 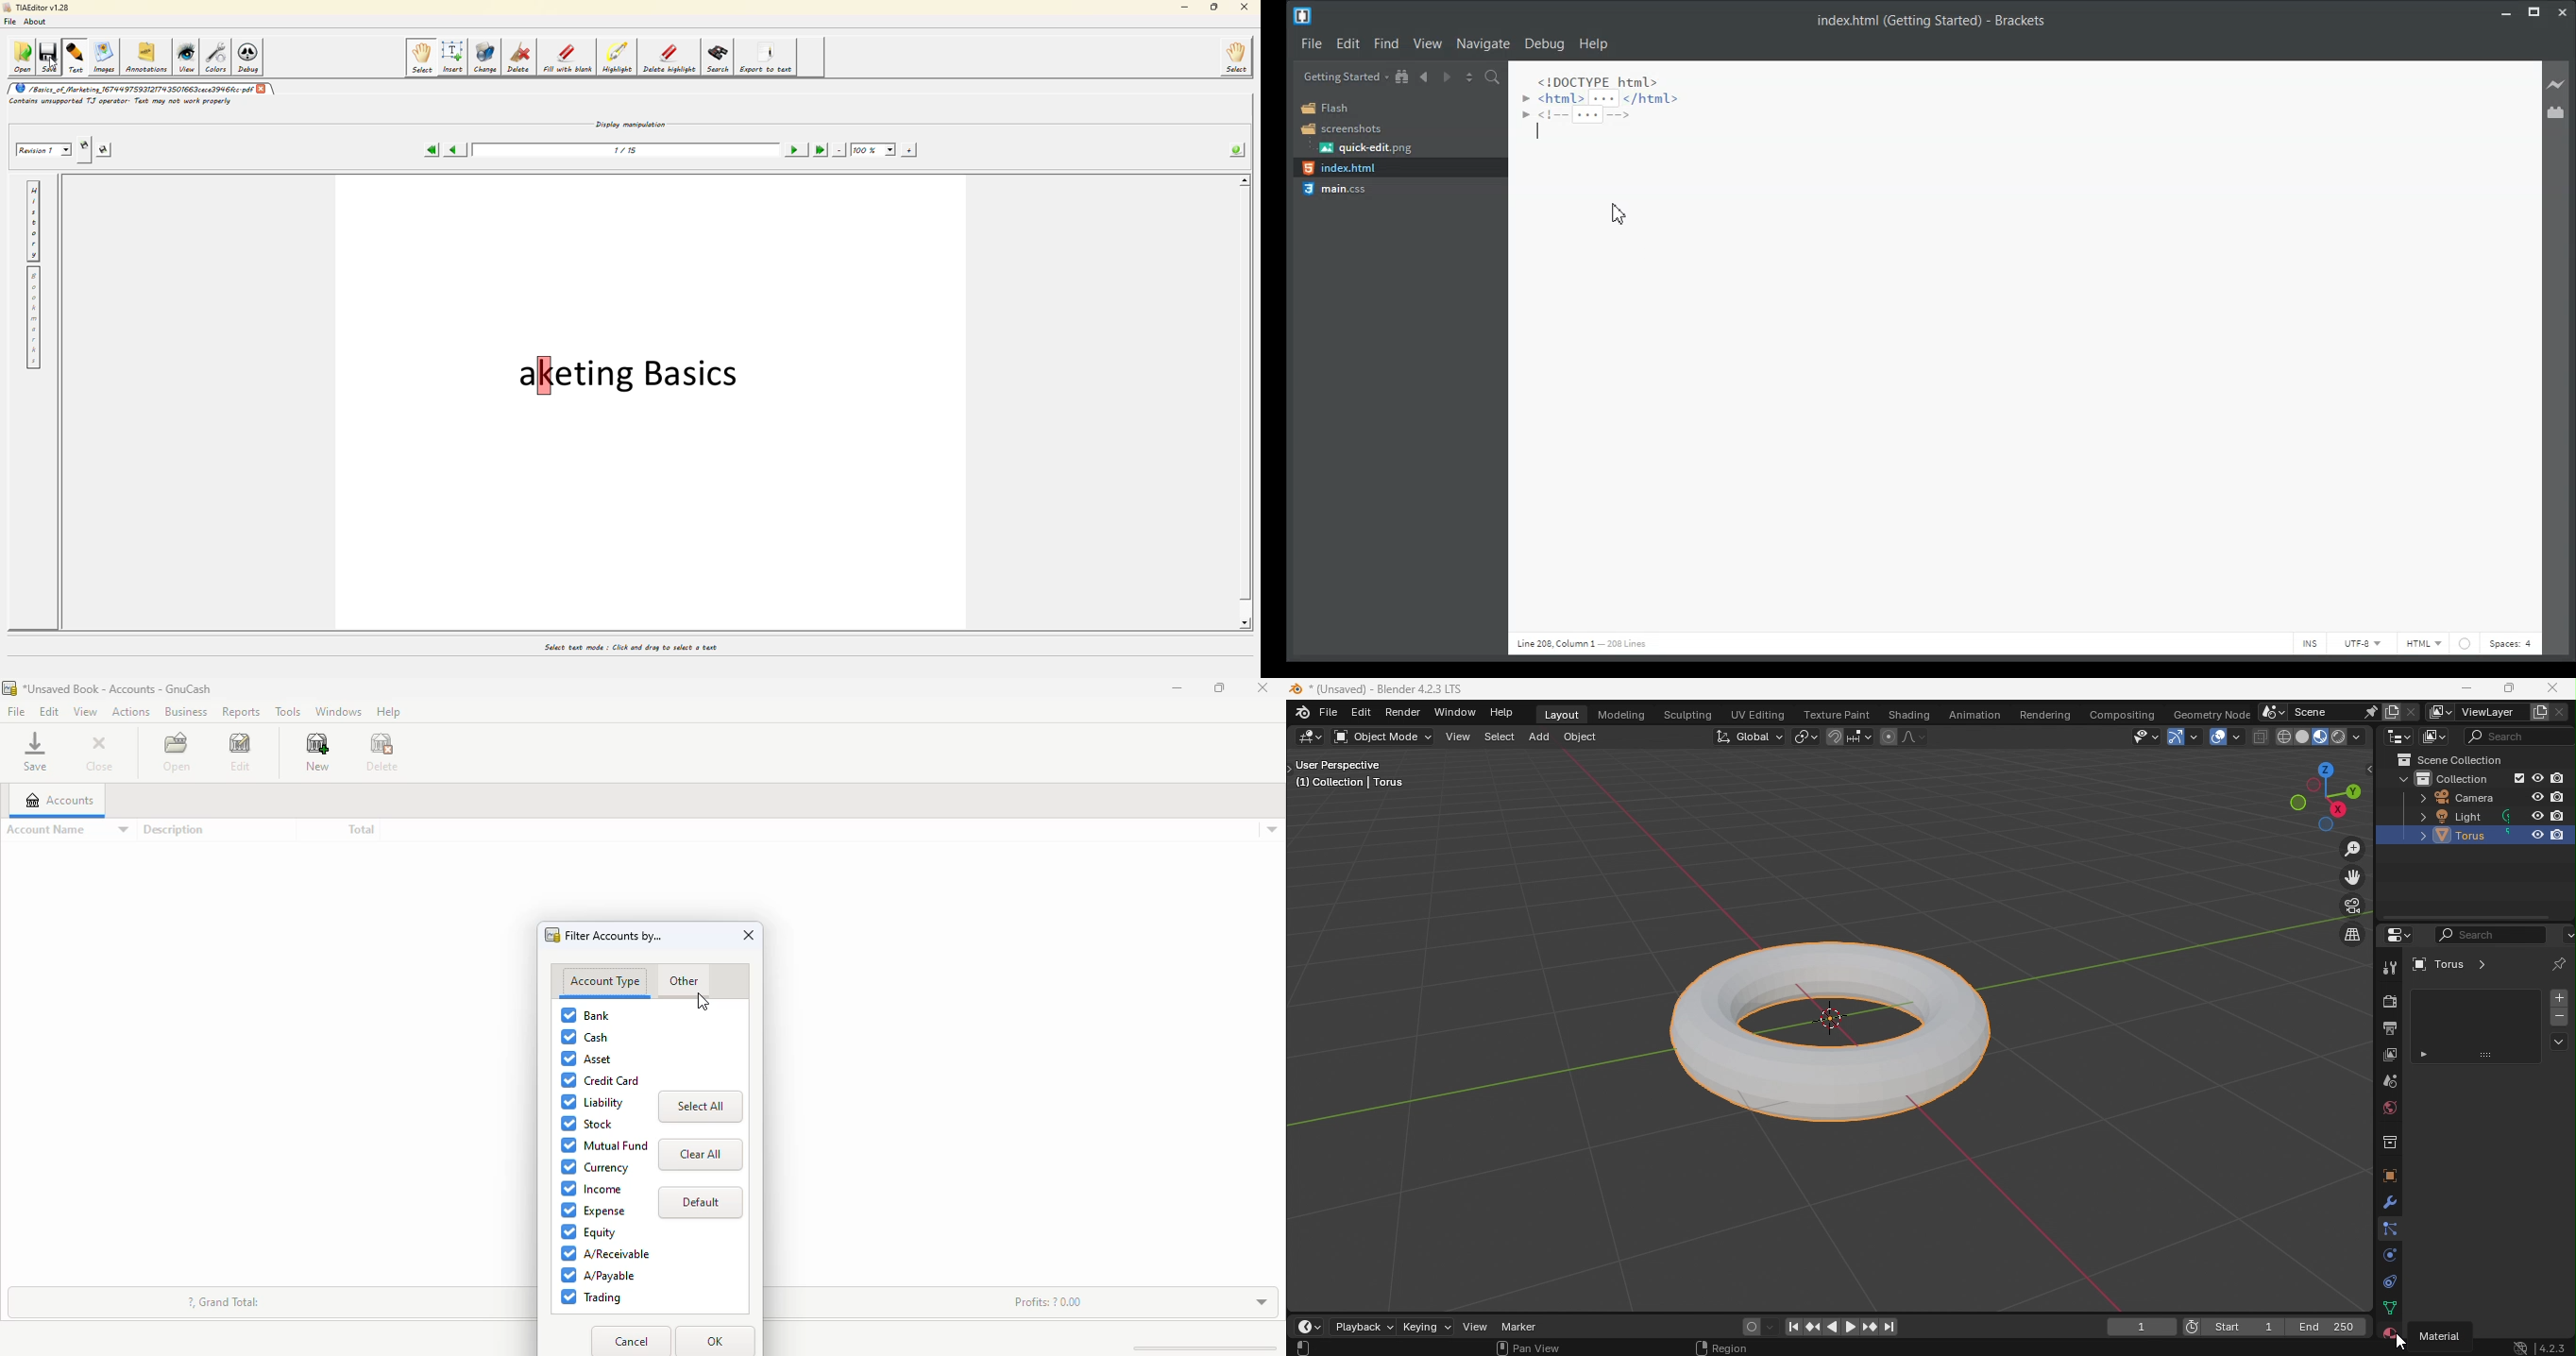 What do you see at coordinates (2538, 798) in the screenshot?
I see `Hide in viewpoint` at bounding box center [2538, 798].